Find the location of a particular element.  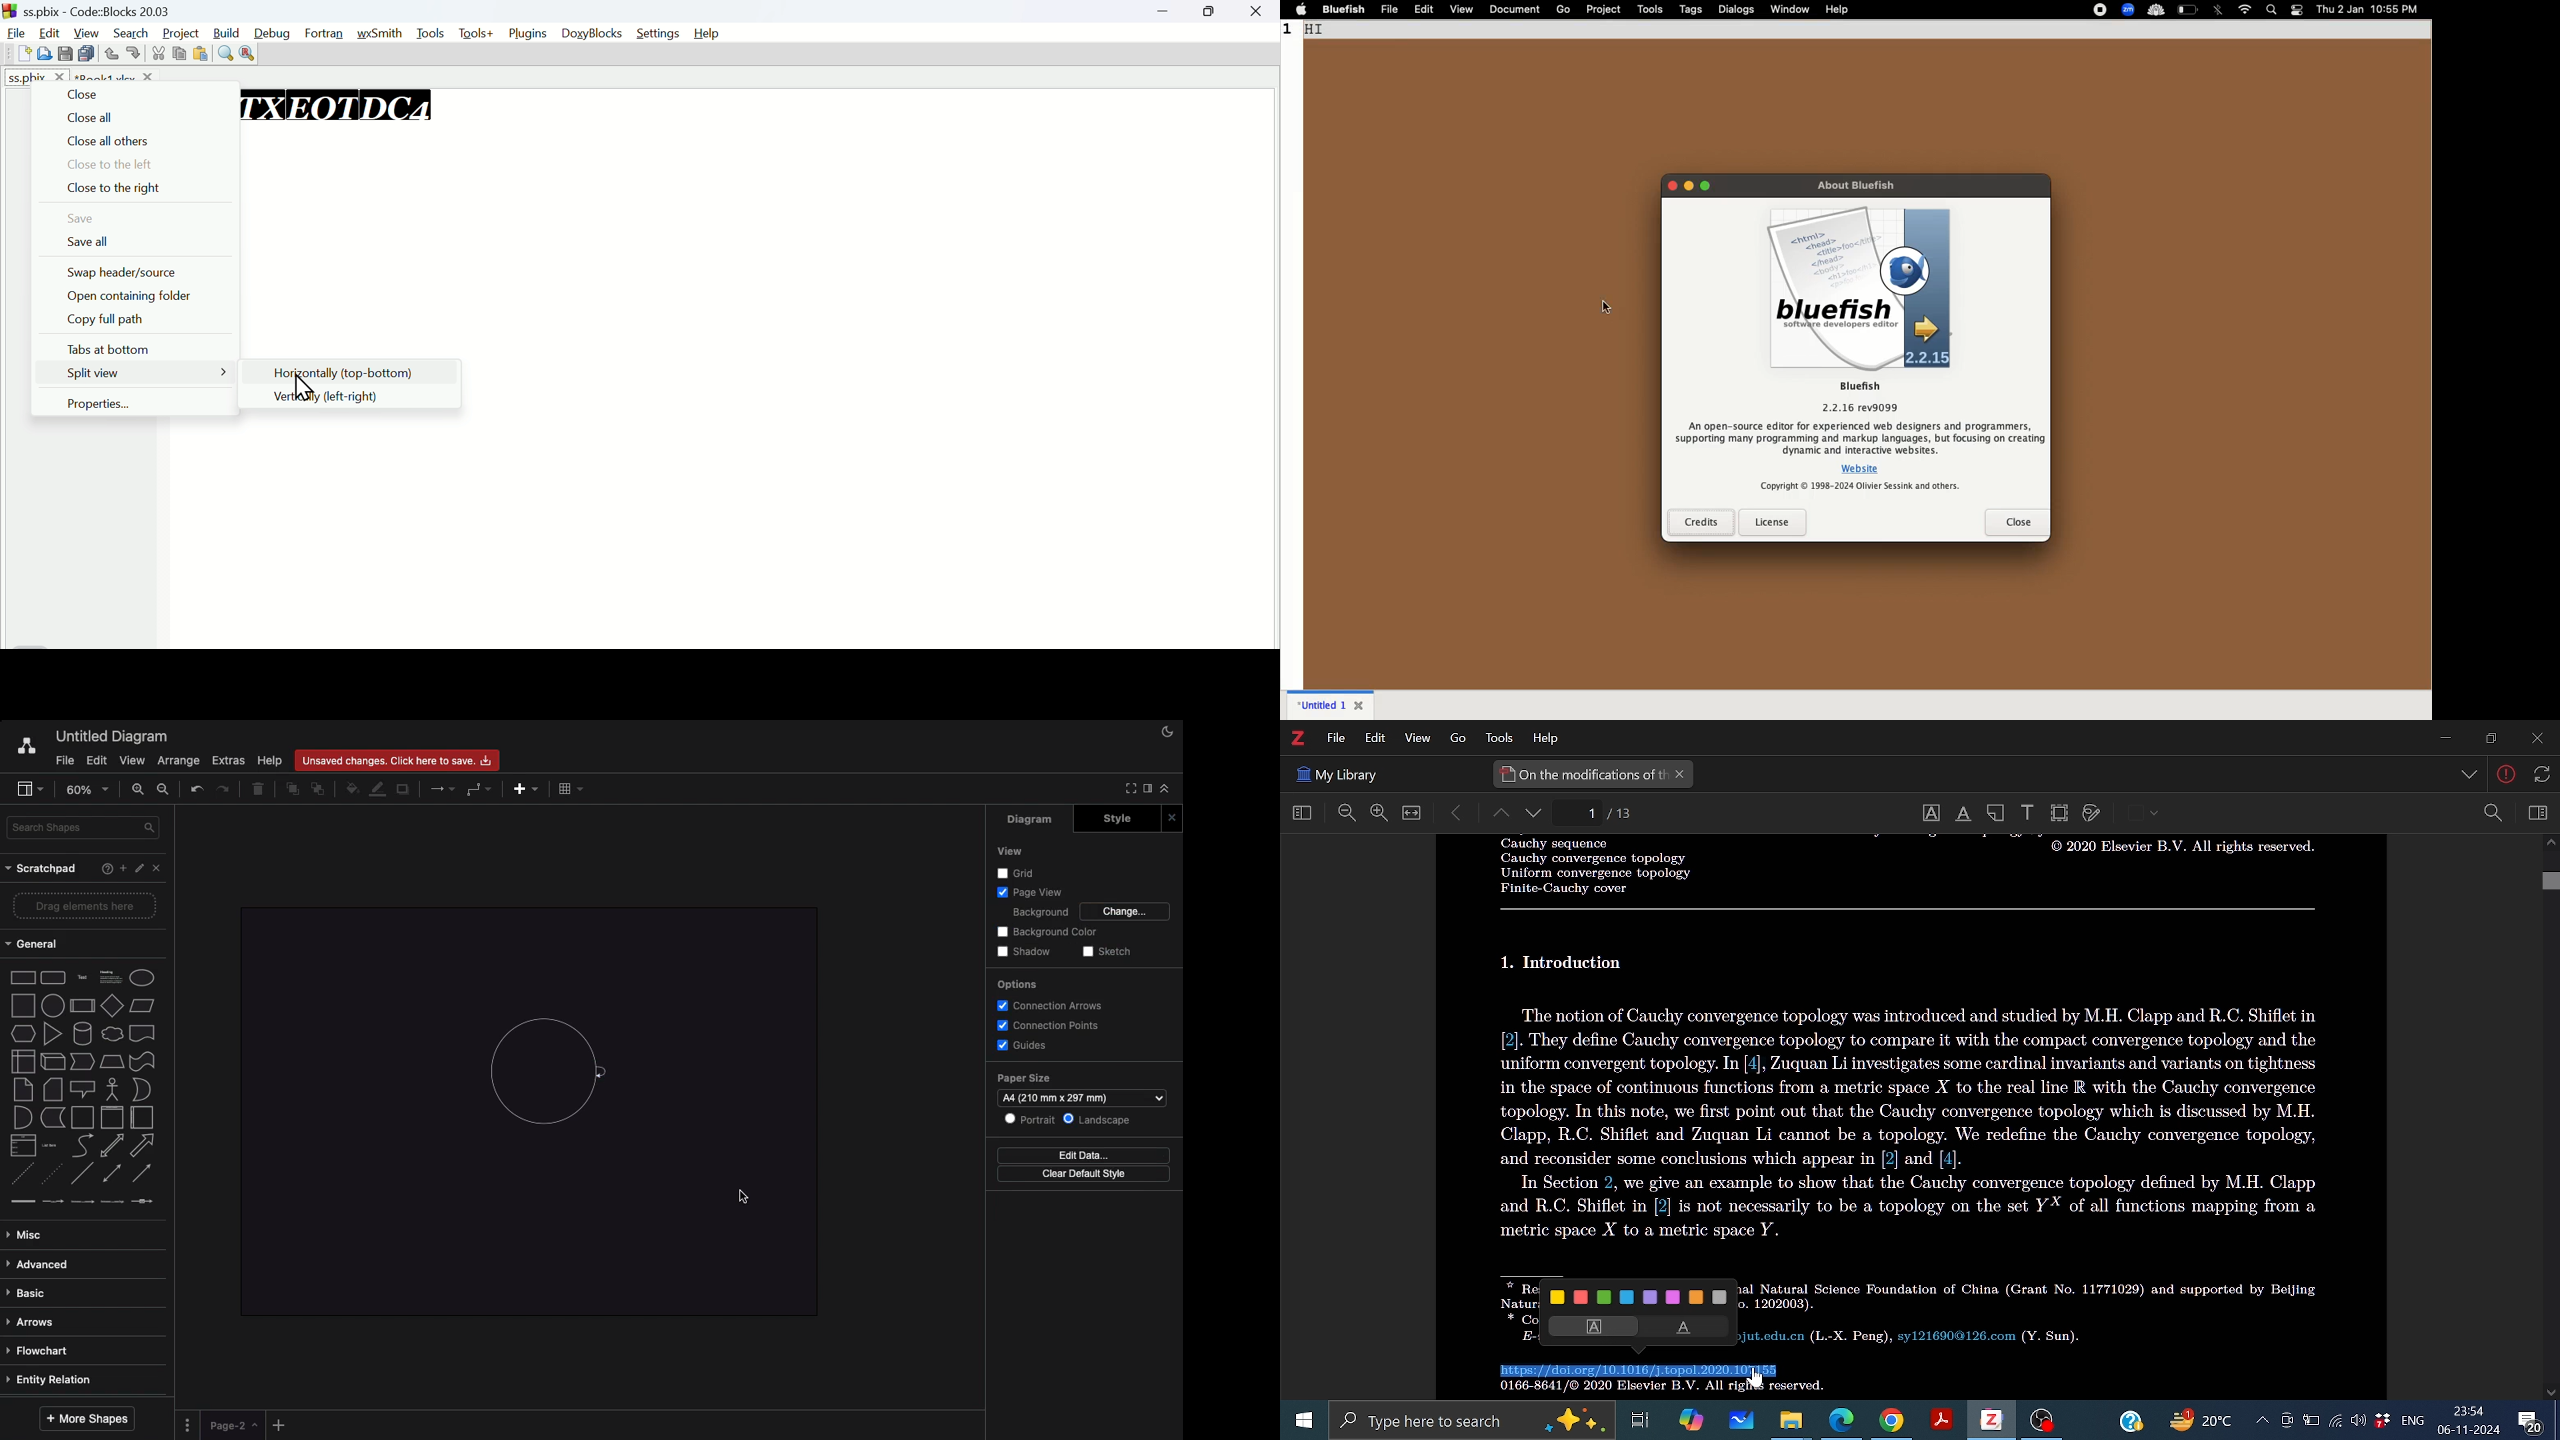

 is located at coordinates (1566, 963).